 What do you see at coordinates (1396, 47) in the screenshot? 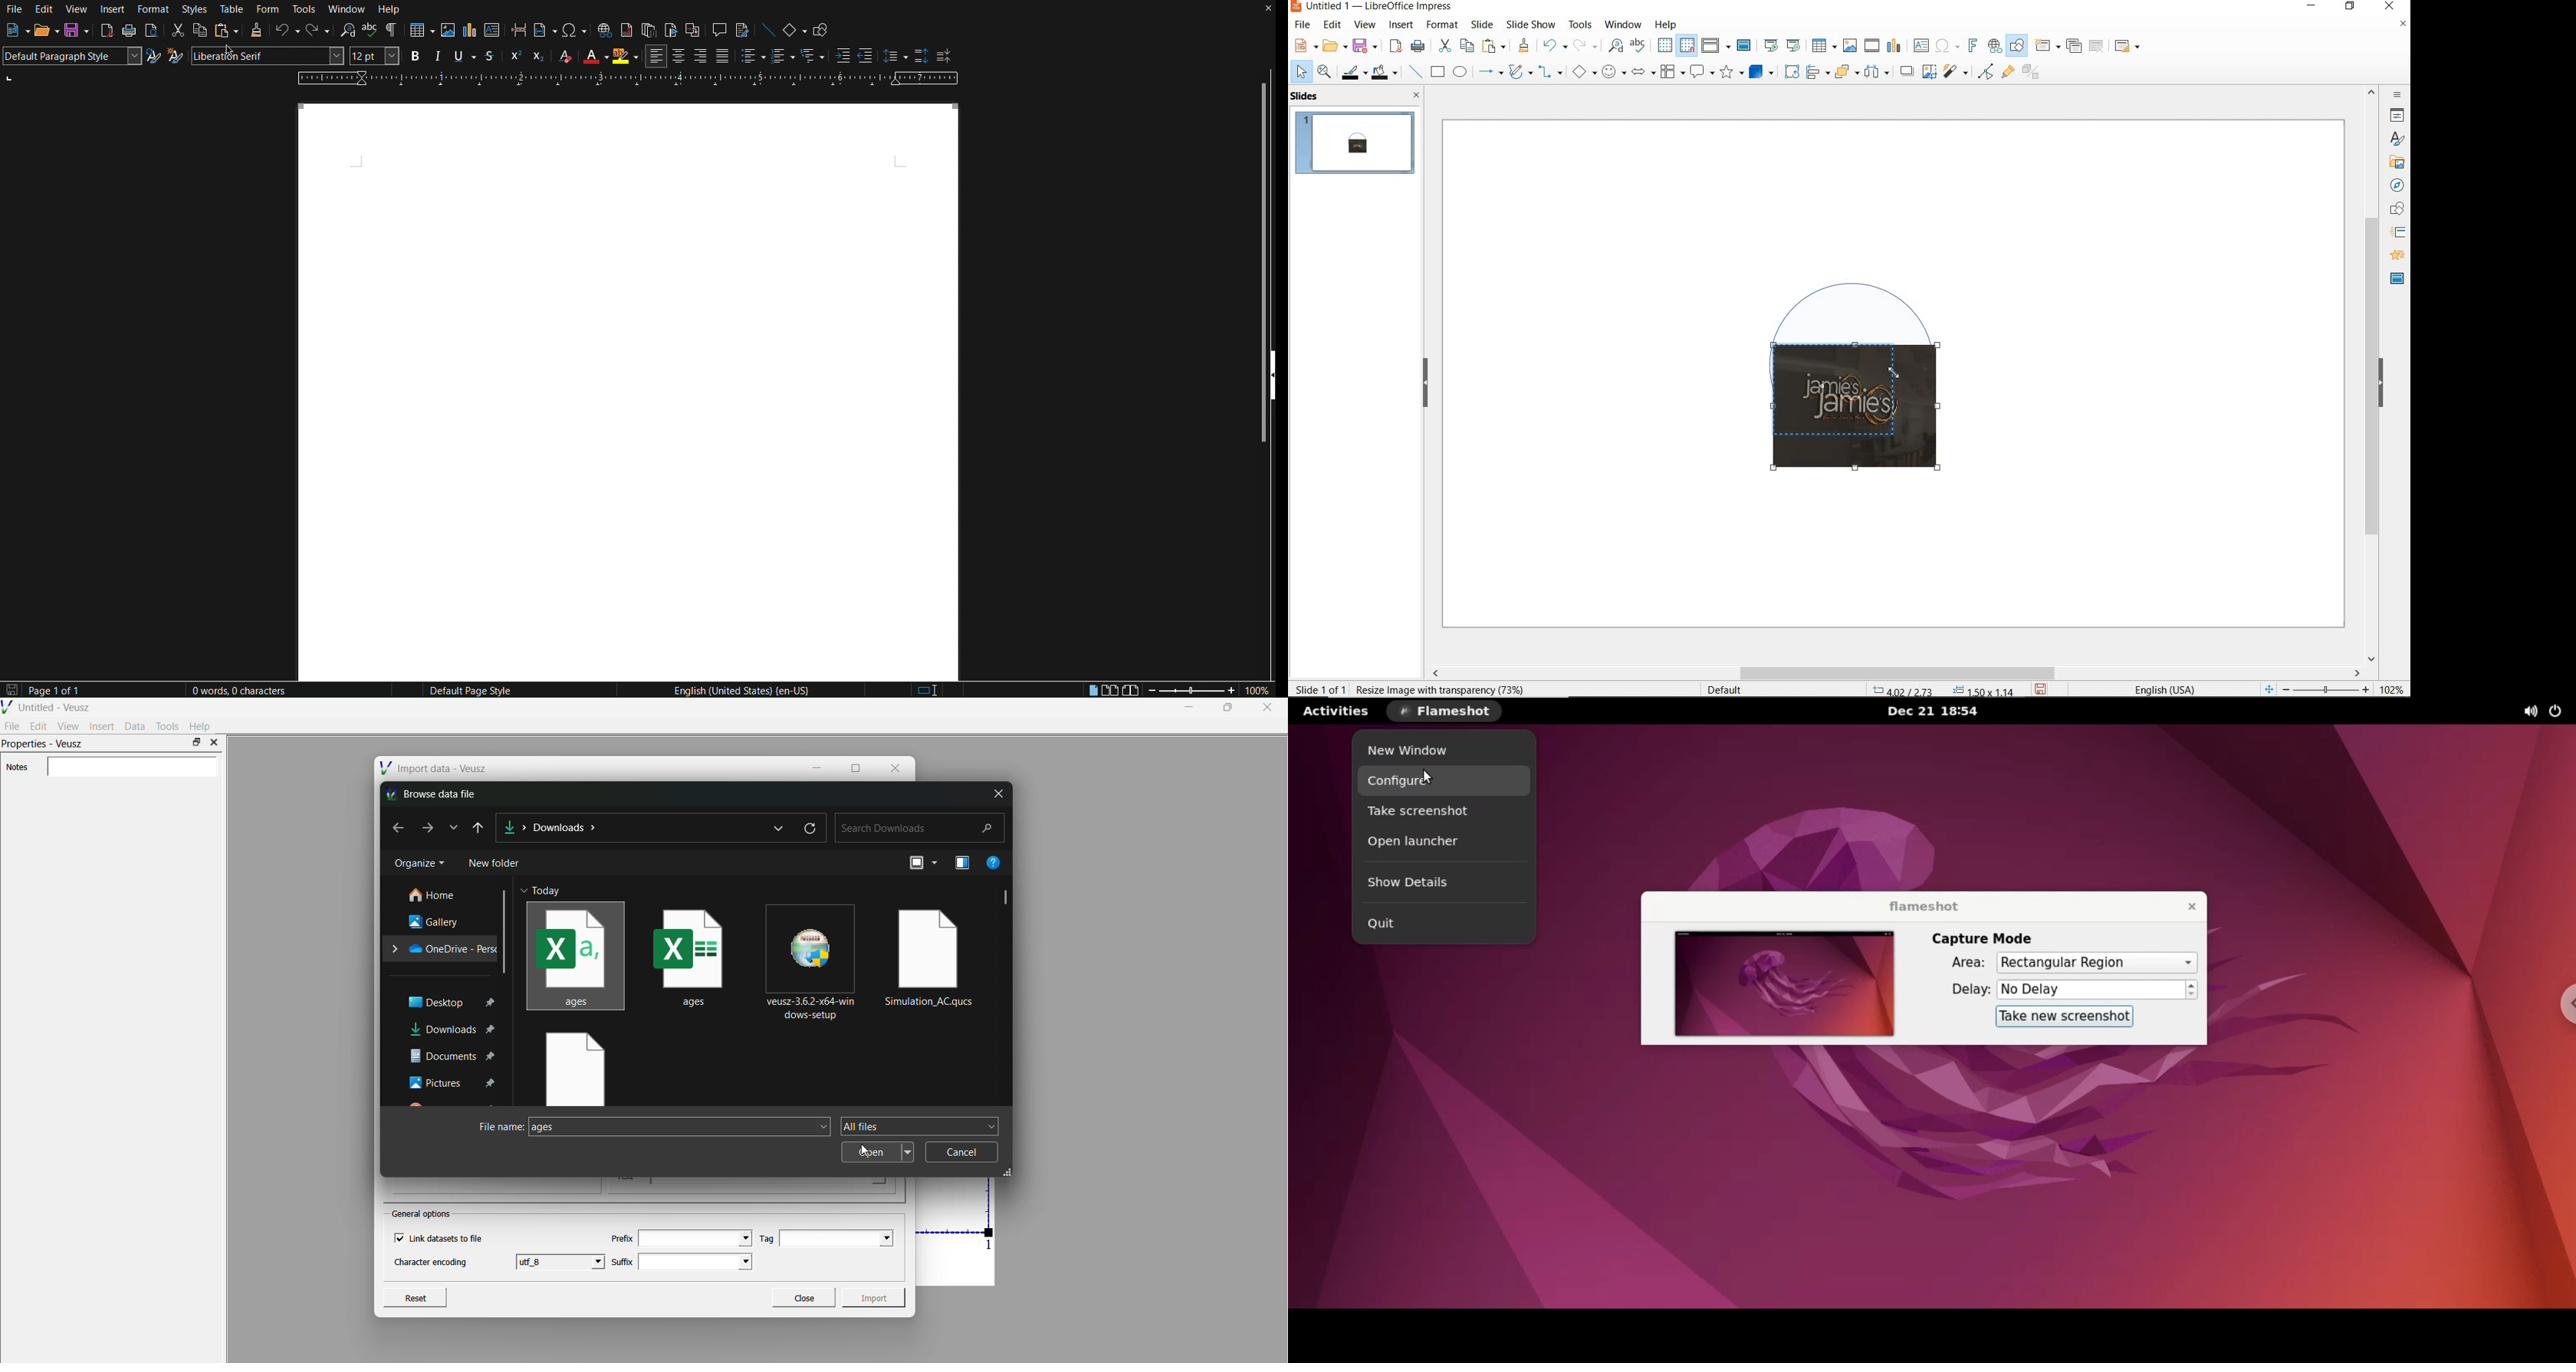
I see `export as PDF` at bounding box center [1396, 47].